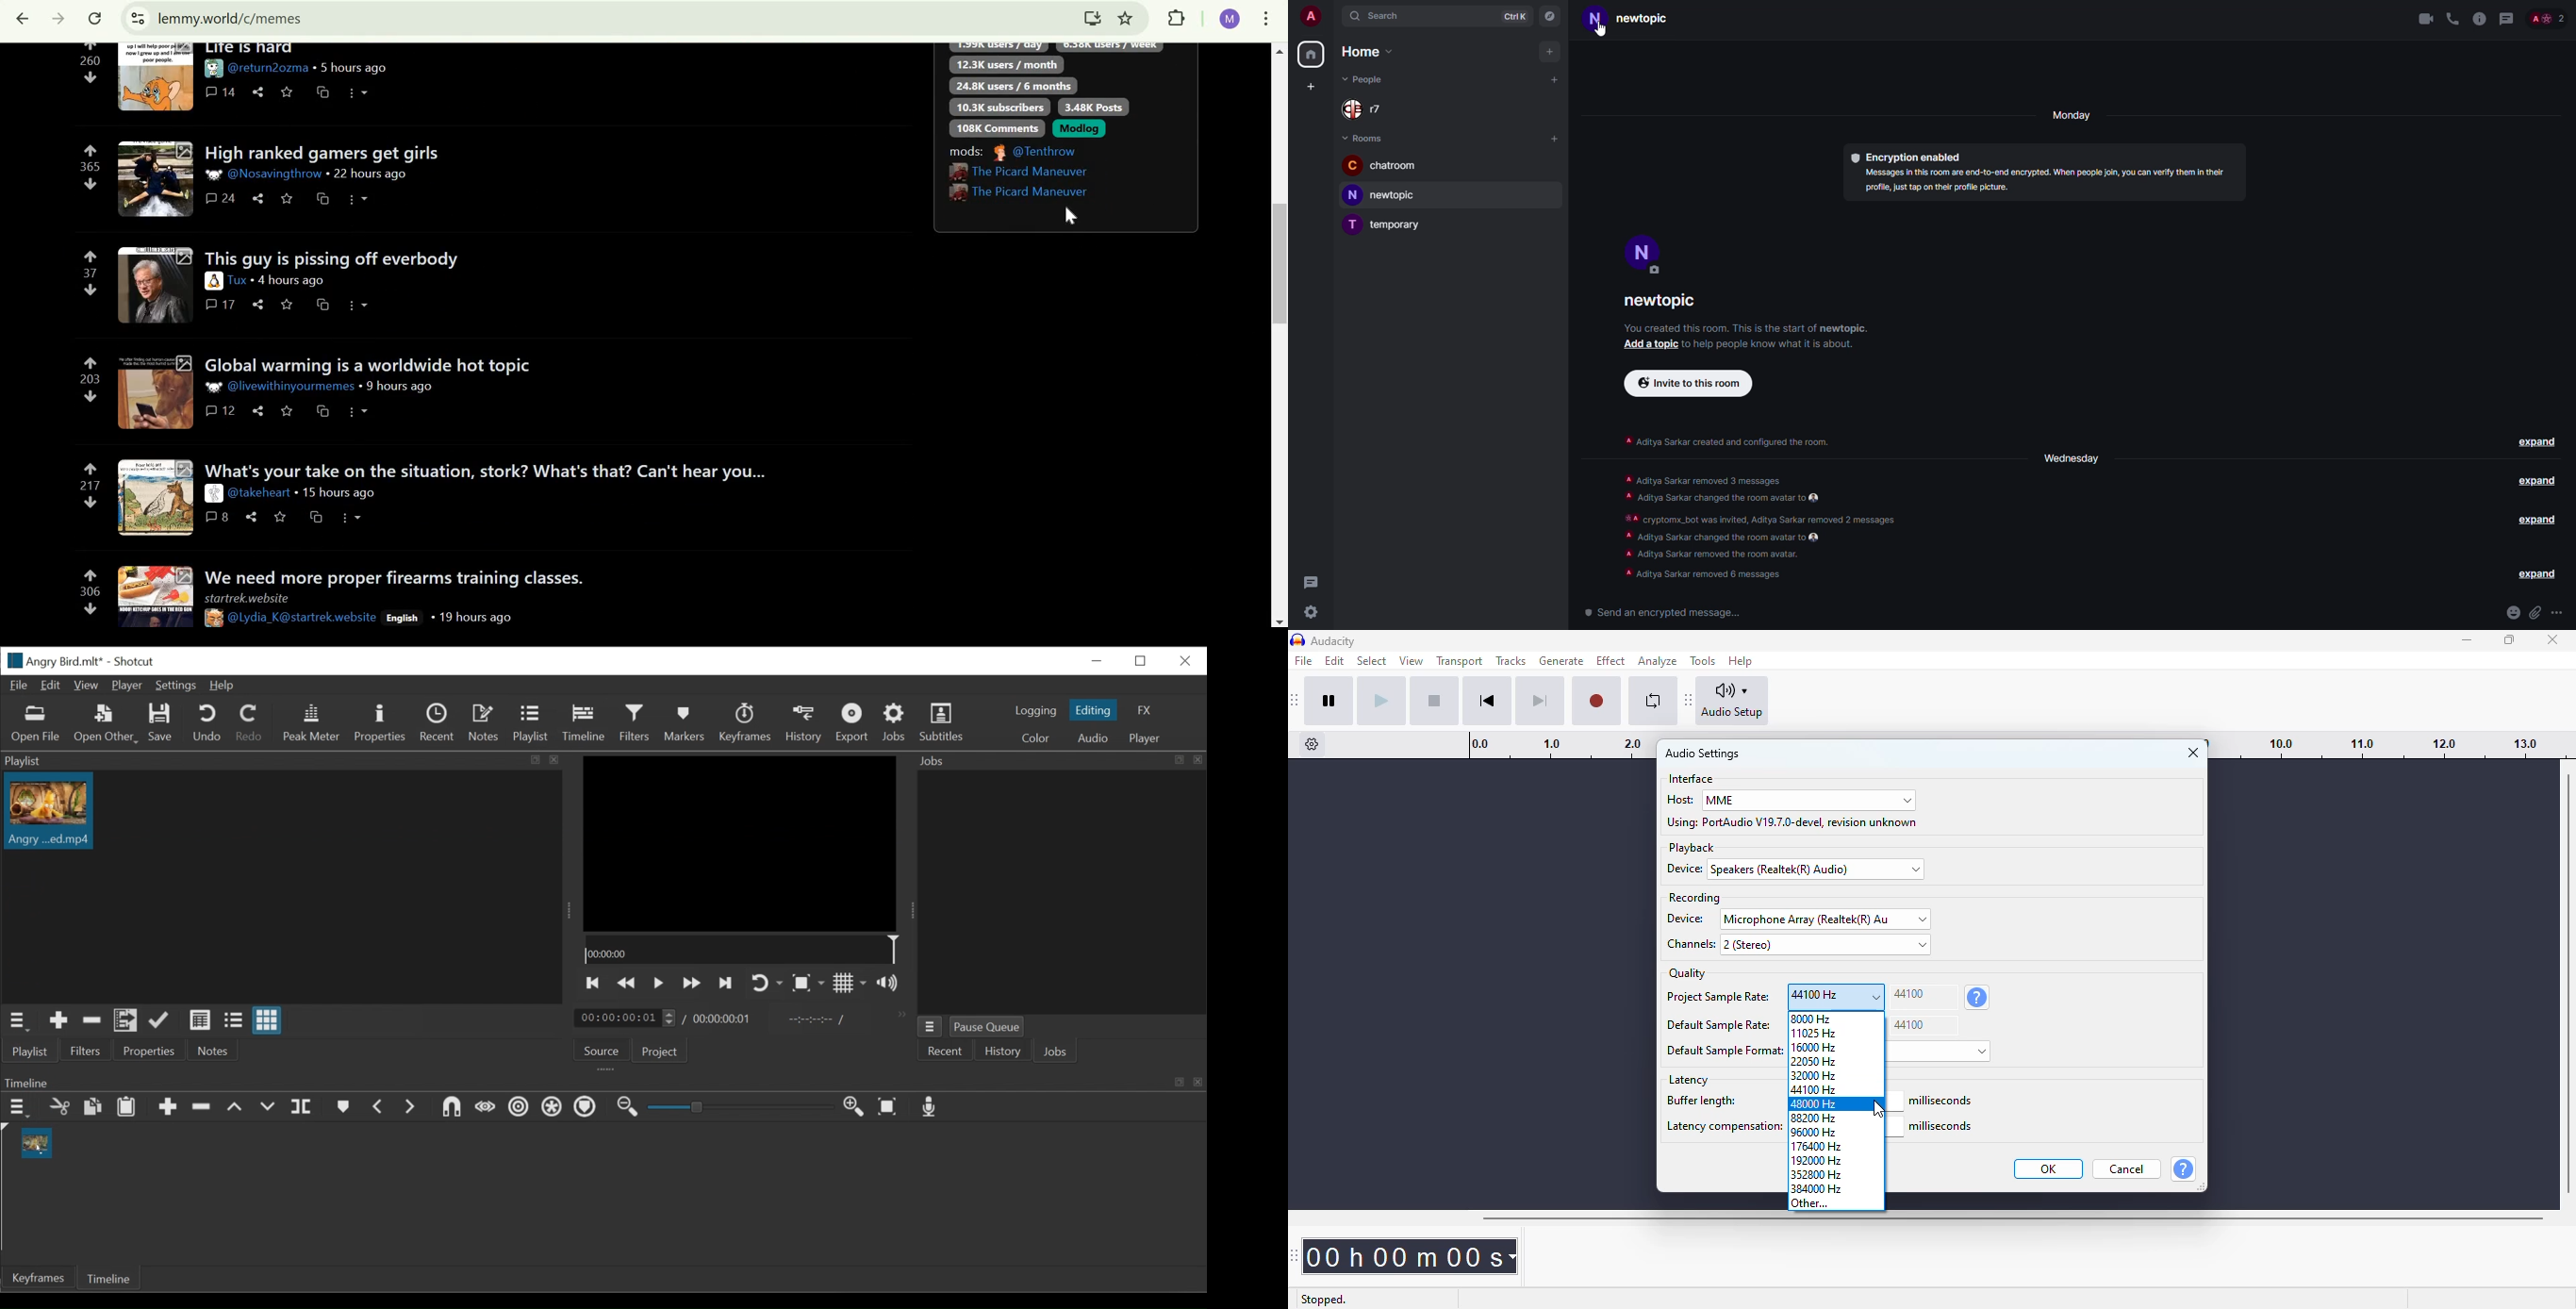 This screenshot has height=1316, width=2576. Describe the element at coordinates (531, 724) in the screenshot. I see `Playlist` at that location.